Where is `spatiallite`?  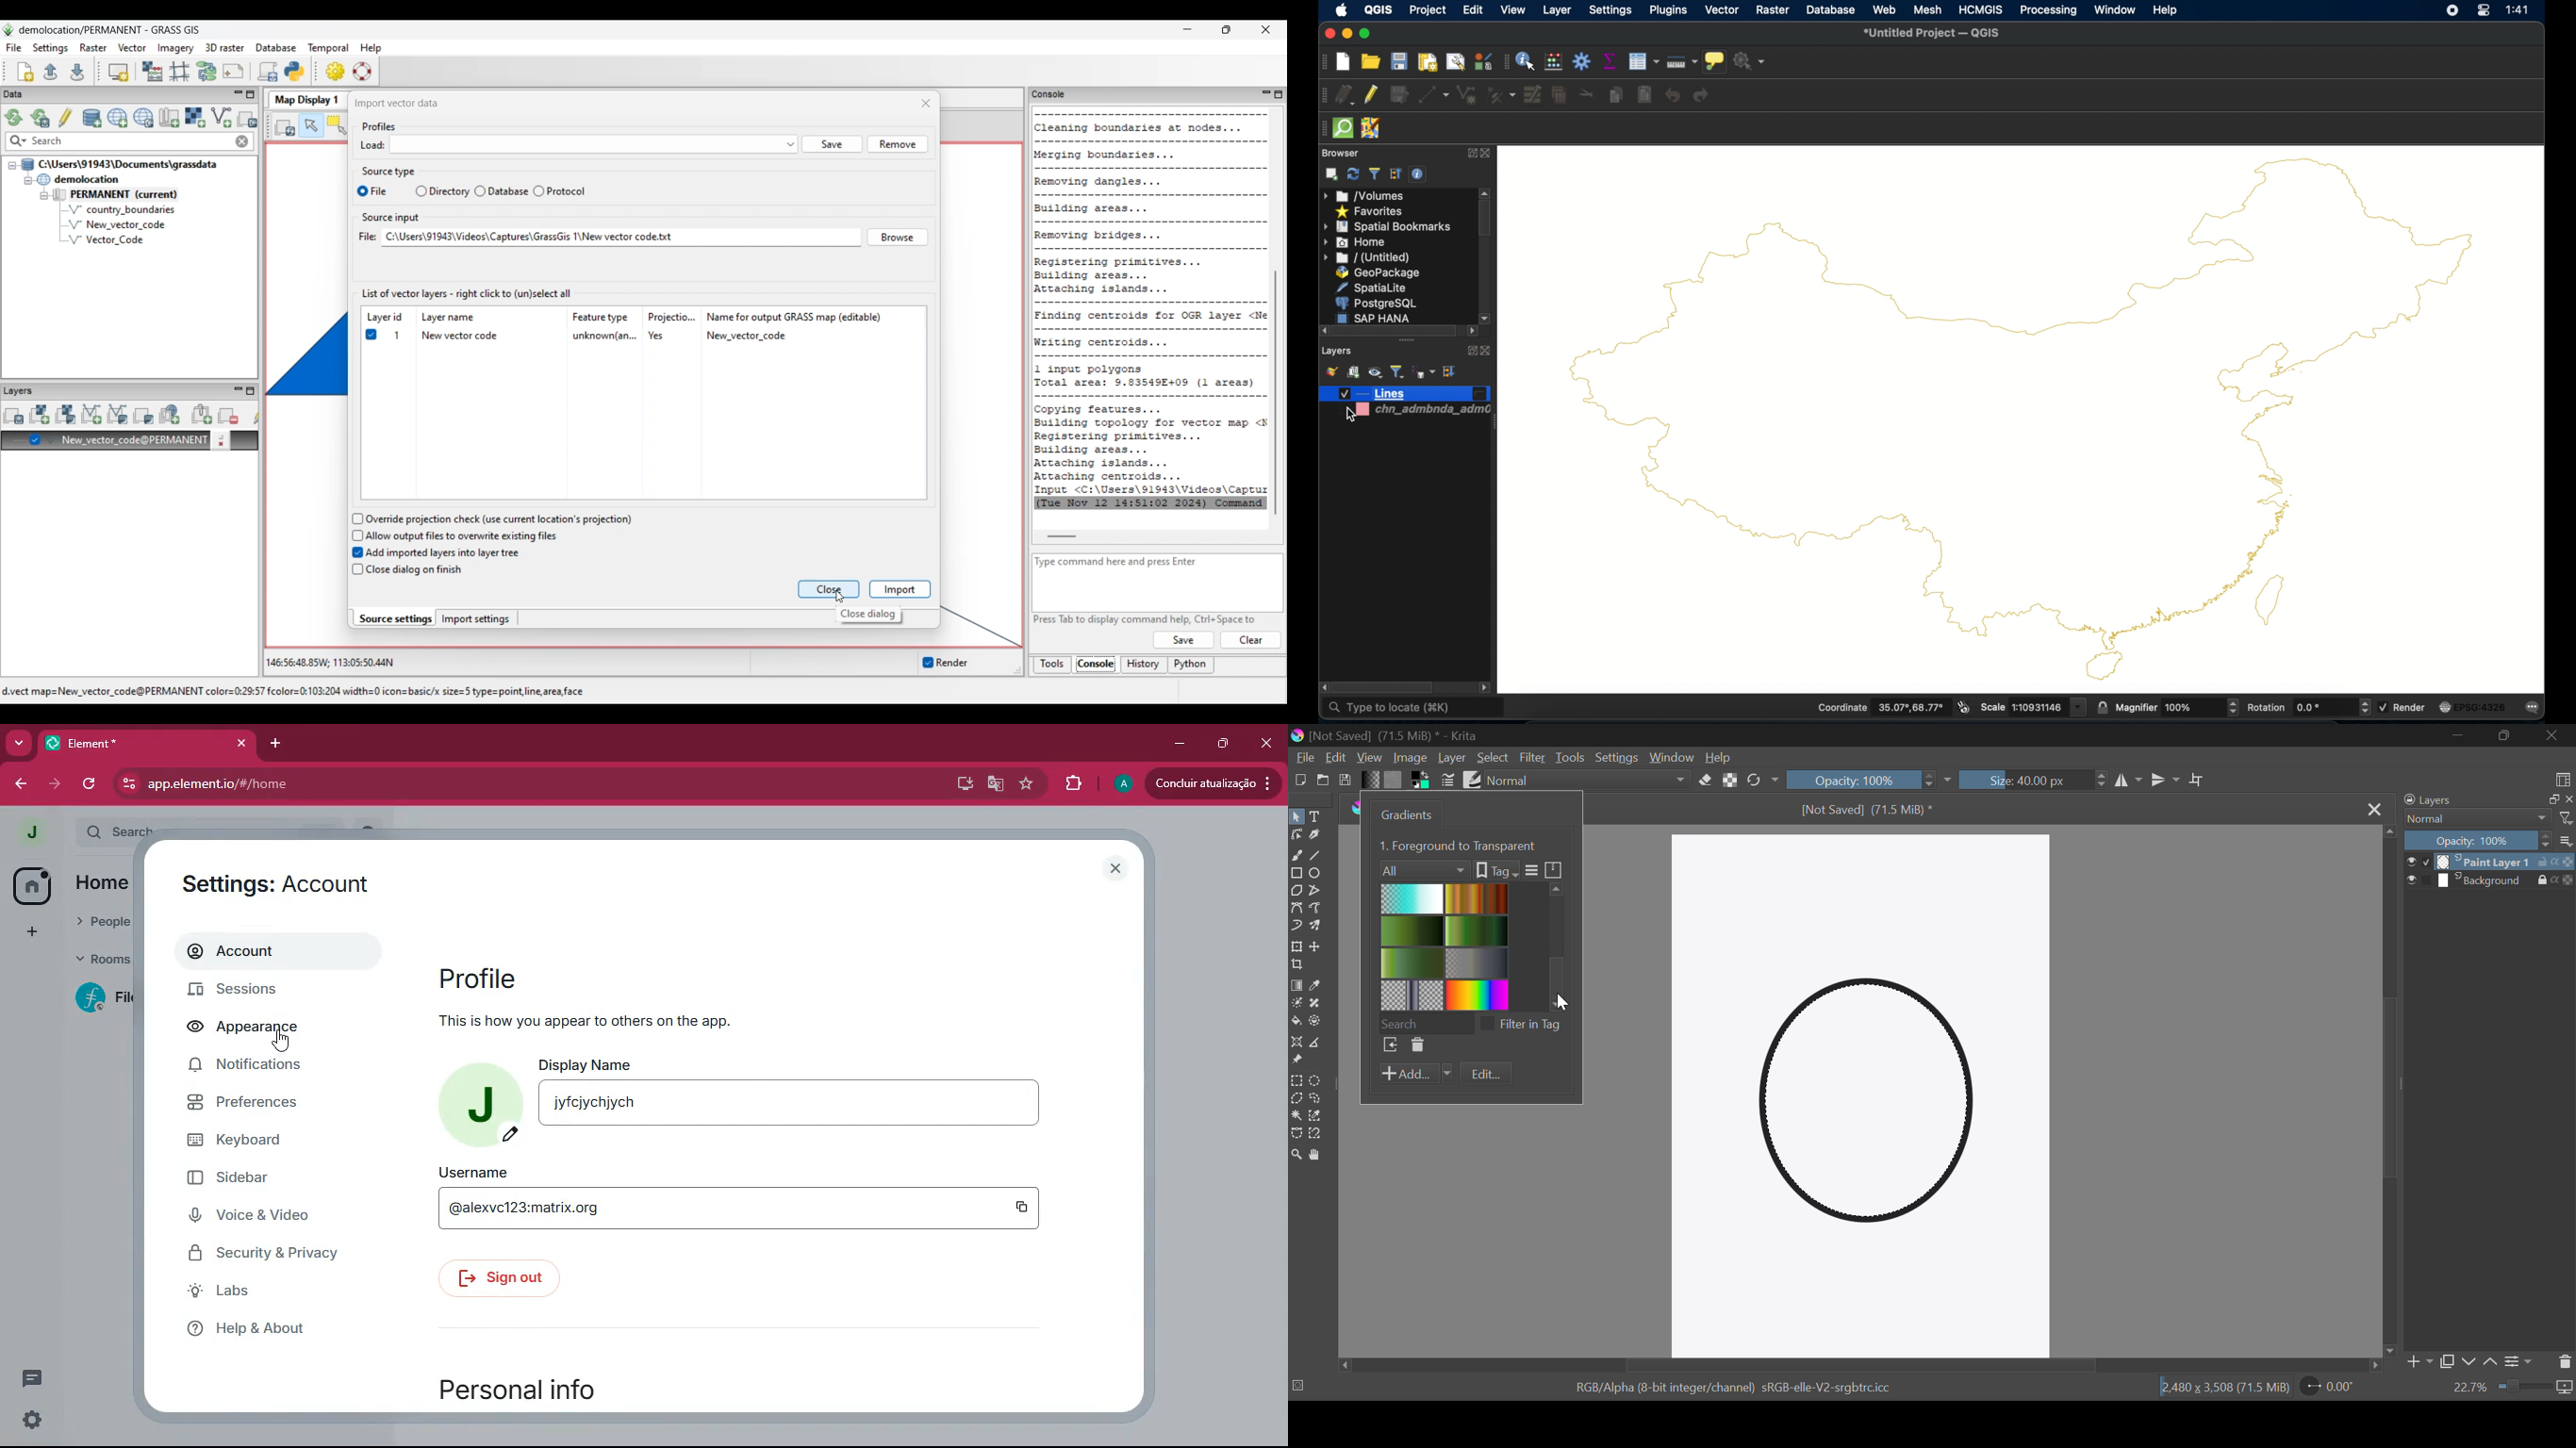
spatiallite is located at coordinates (1370, 288).